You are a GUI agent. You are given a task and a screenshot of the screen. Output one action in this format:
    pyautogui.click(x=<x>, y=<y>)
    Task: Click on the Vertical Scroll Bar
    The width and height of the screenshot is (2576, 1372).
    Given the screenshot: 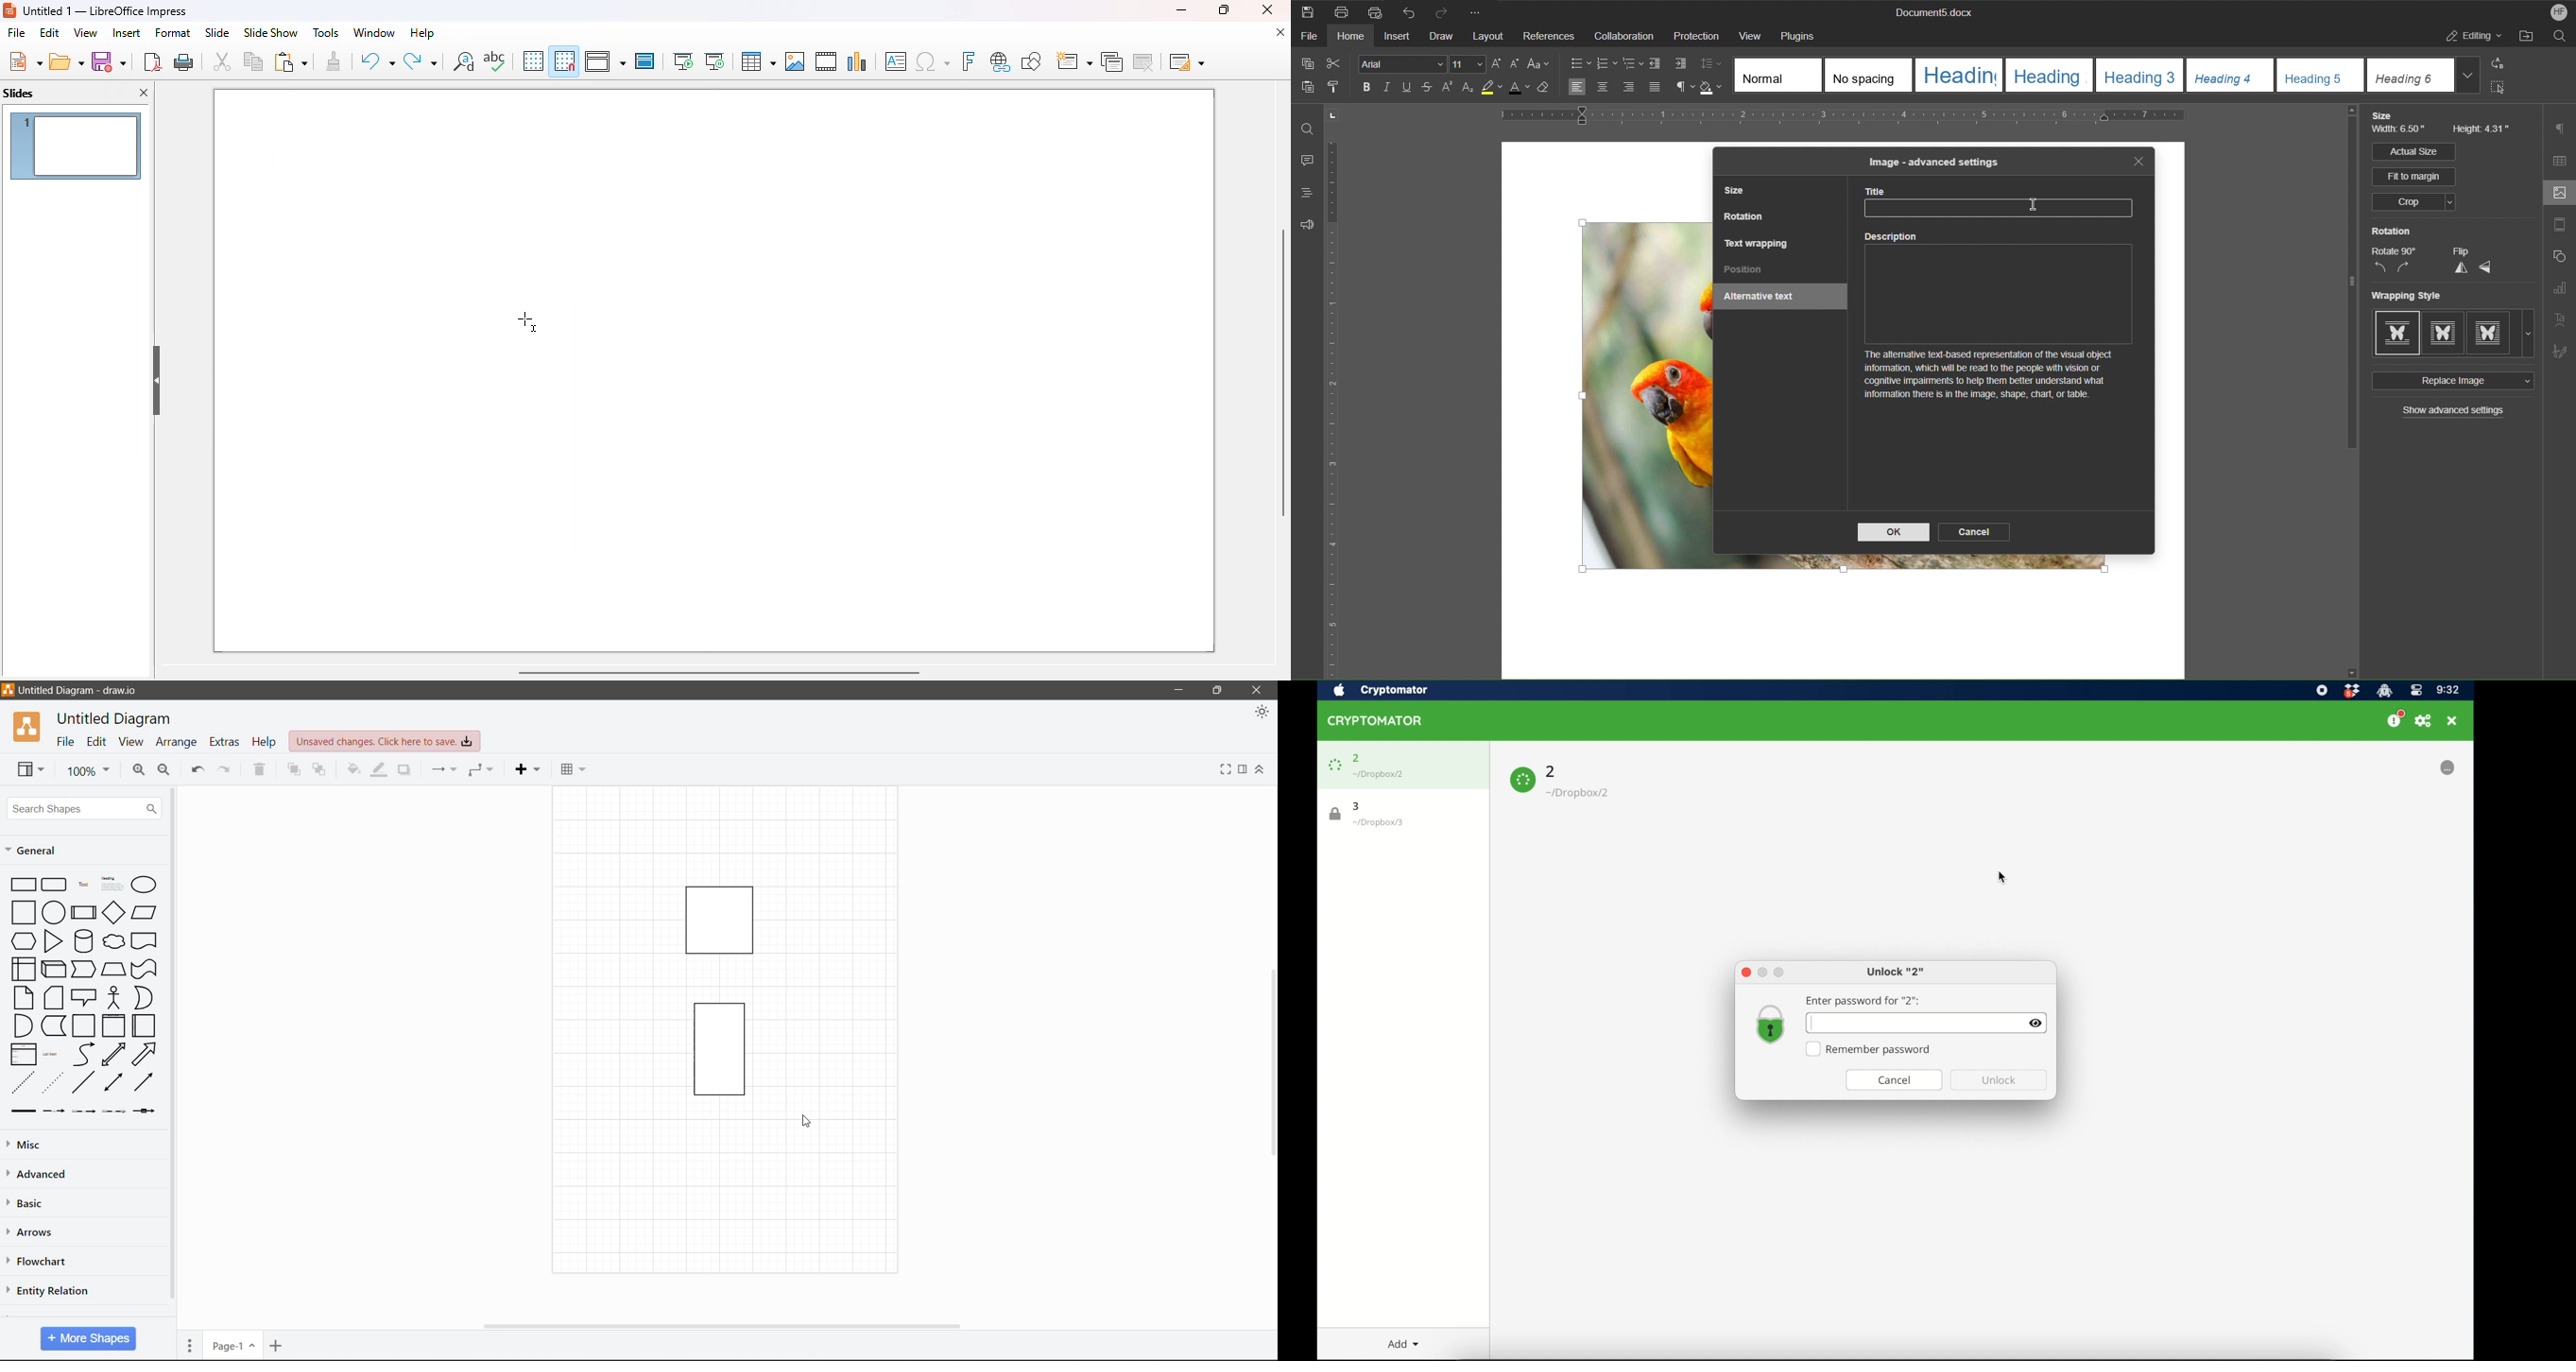 What is the action you would take?
    pyautogui.click(x=1270, y=1063)
    